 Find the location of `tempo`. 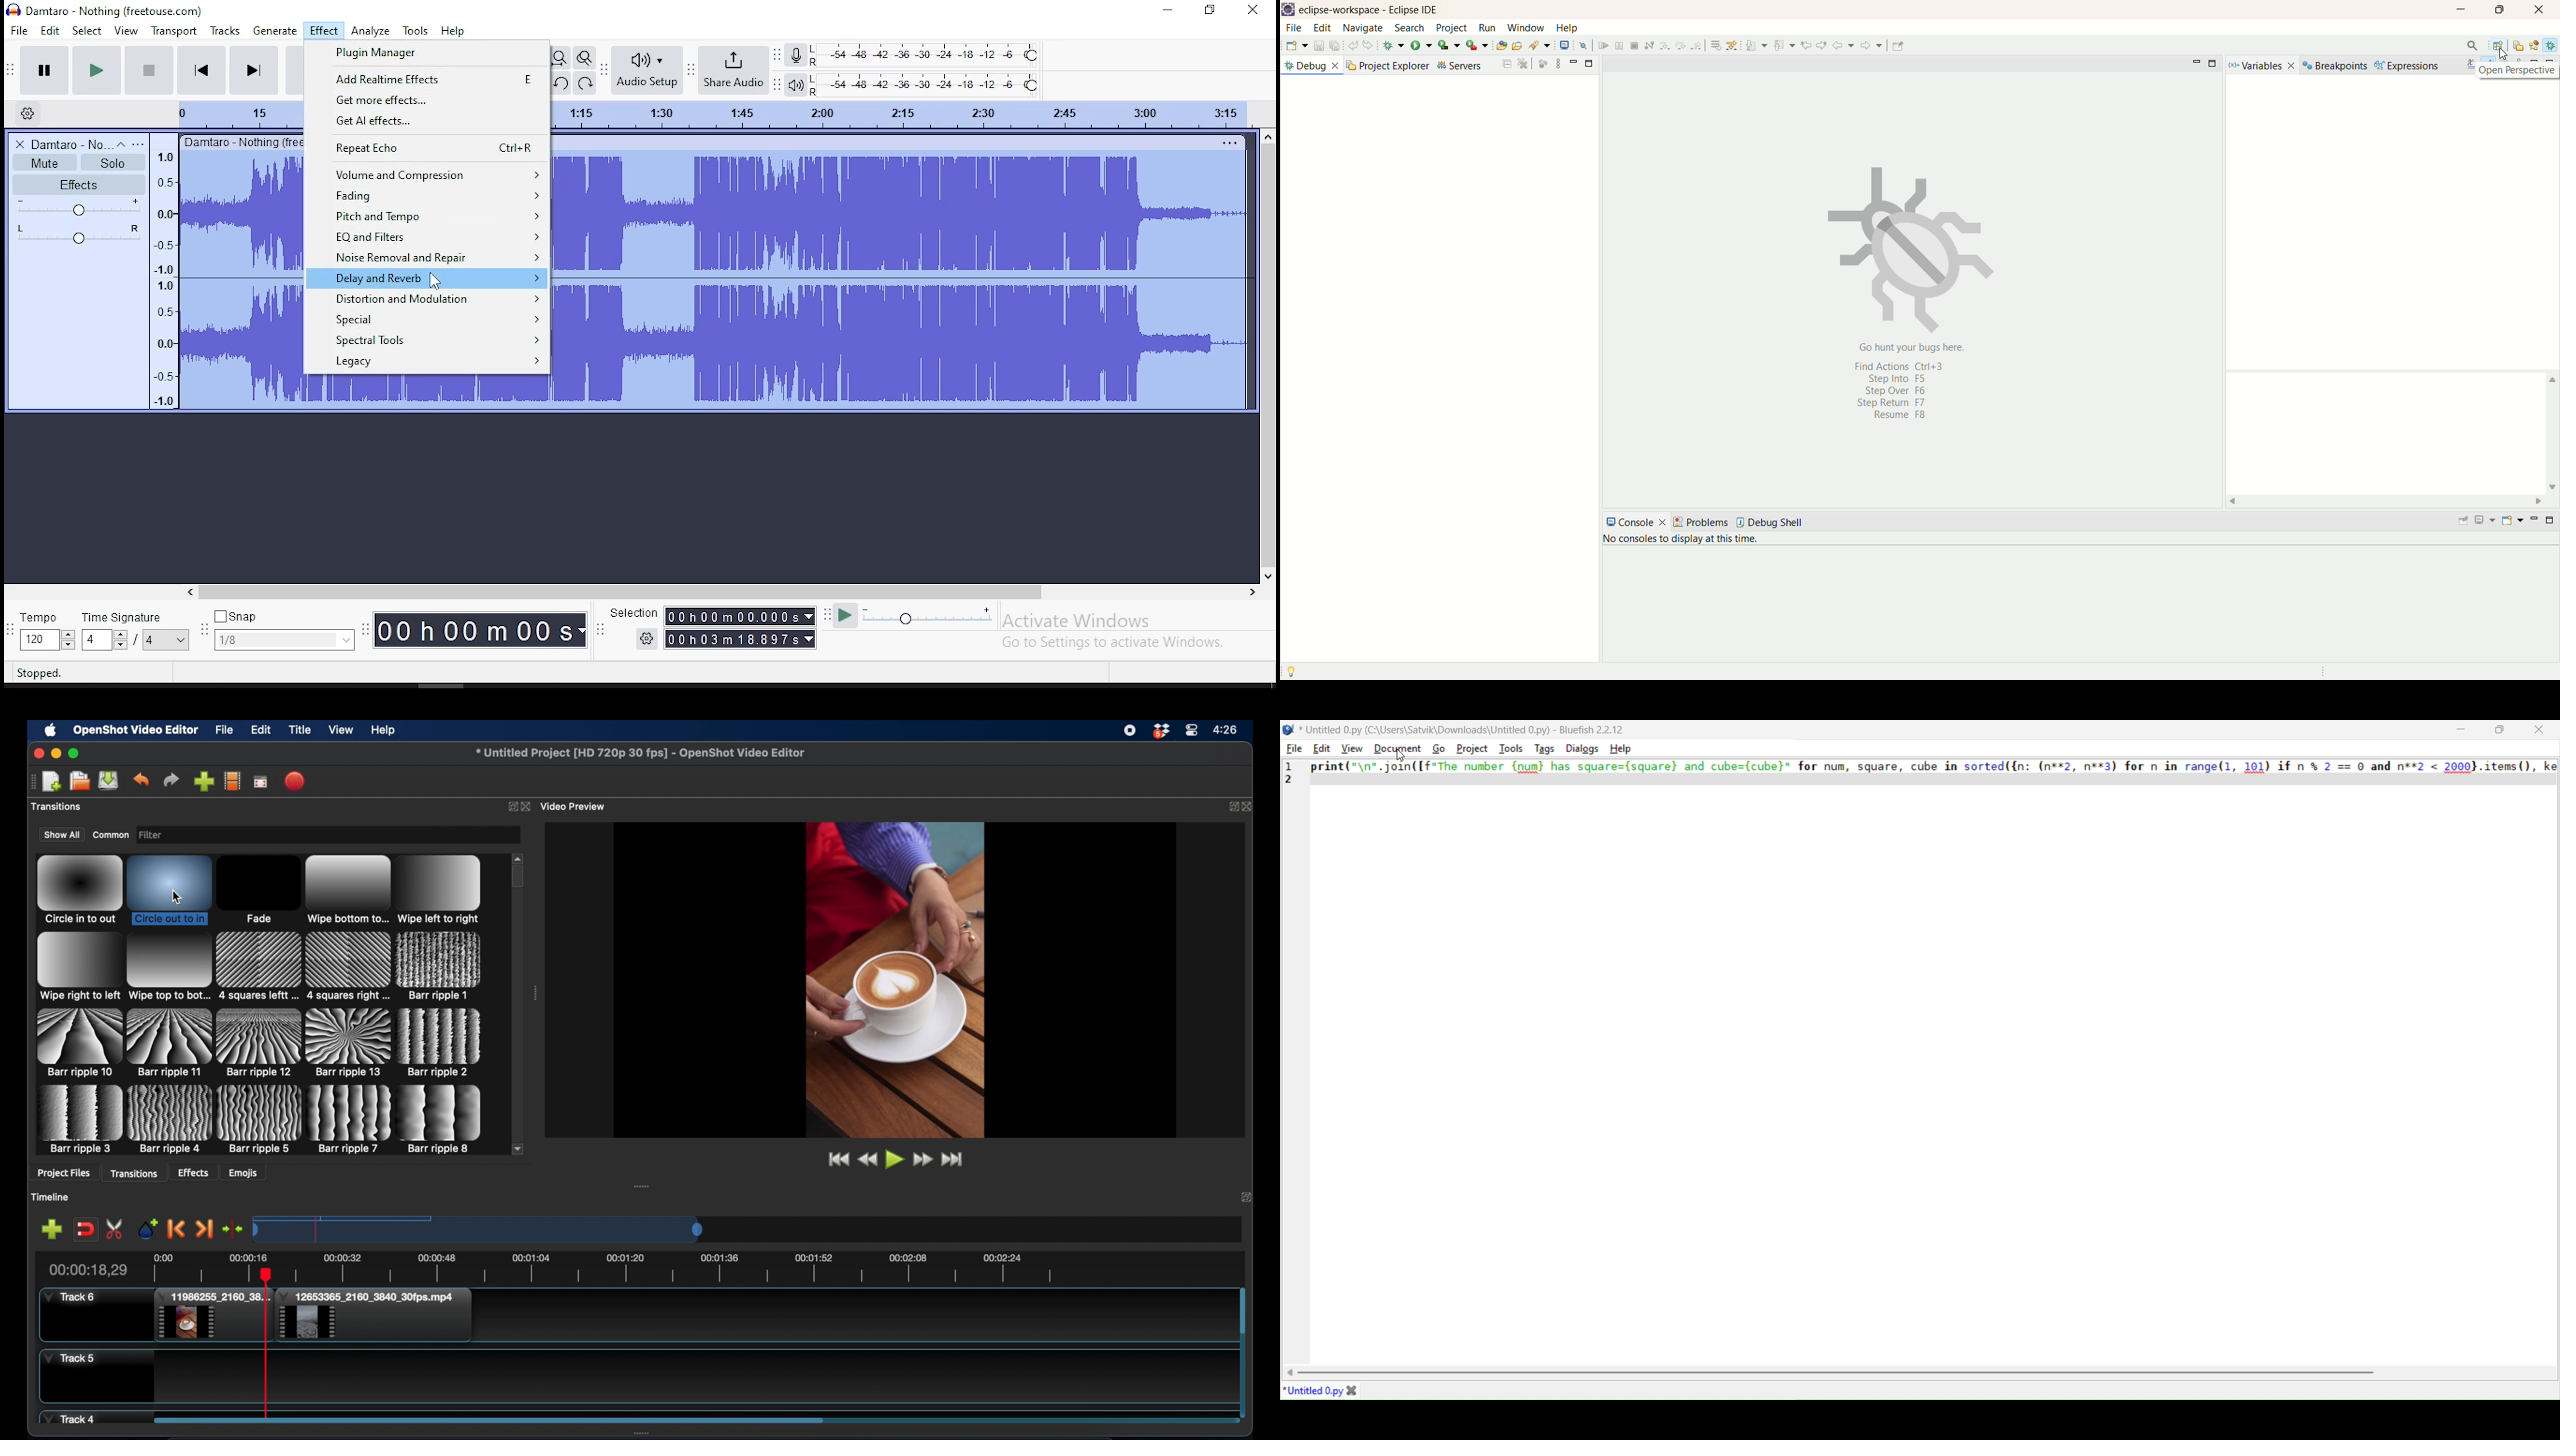

tempo is located at coordinates (48, 618).